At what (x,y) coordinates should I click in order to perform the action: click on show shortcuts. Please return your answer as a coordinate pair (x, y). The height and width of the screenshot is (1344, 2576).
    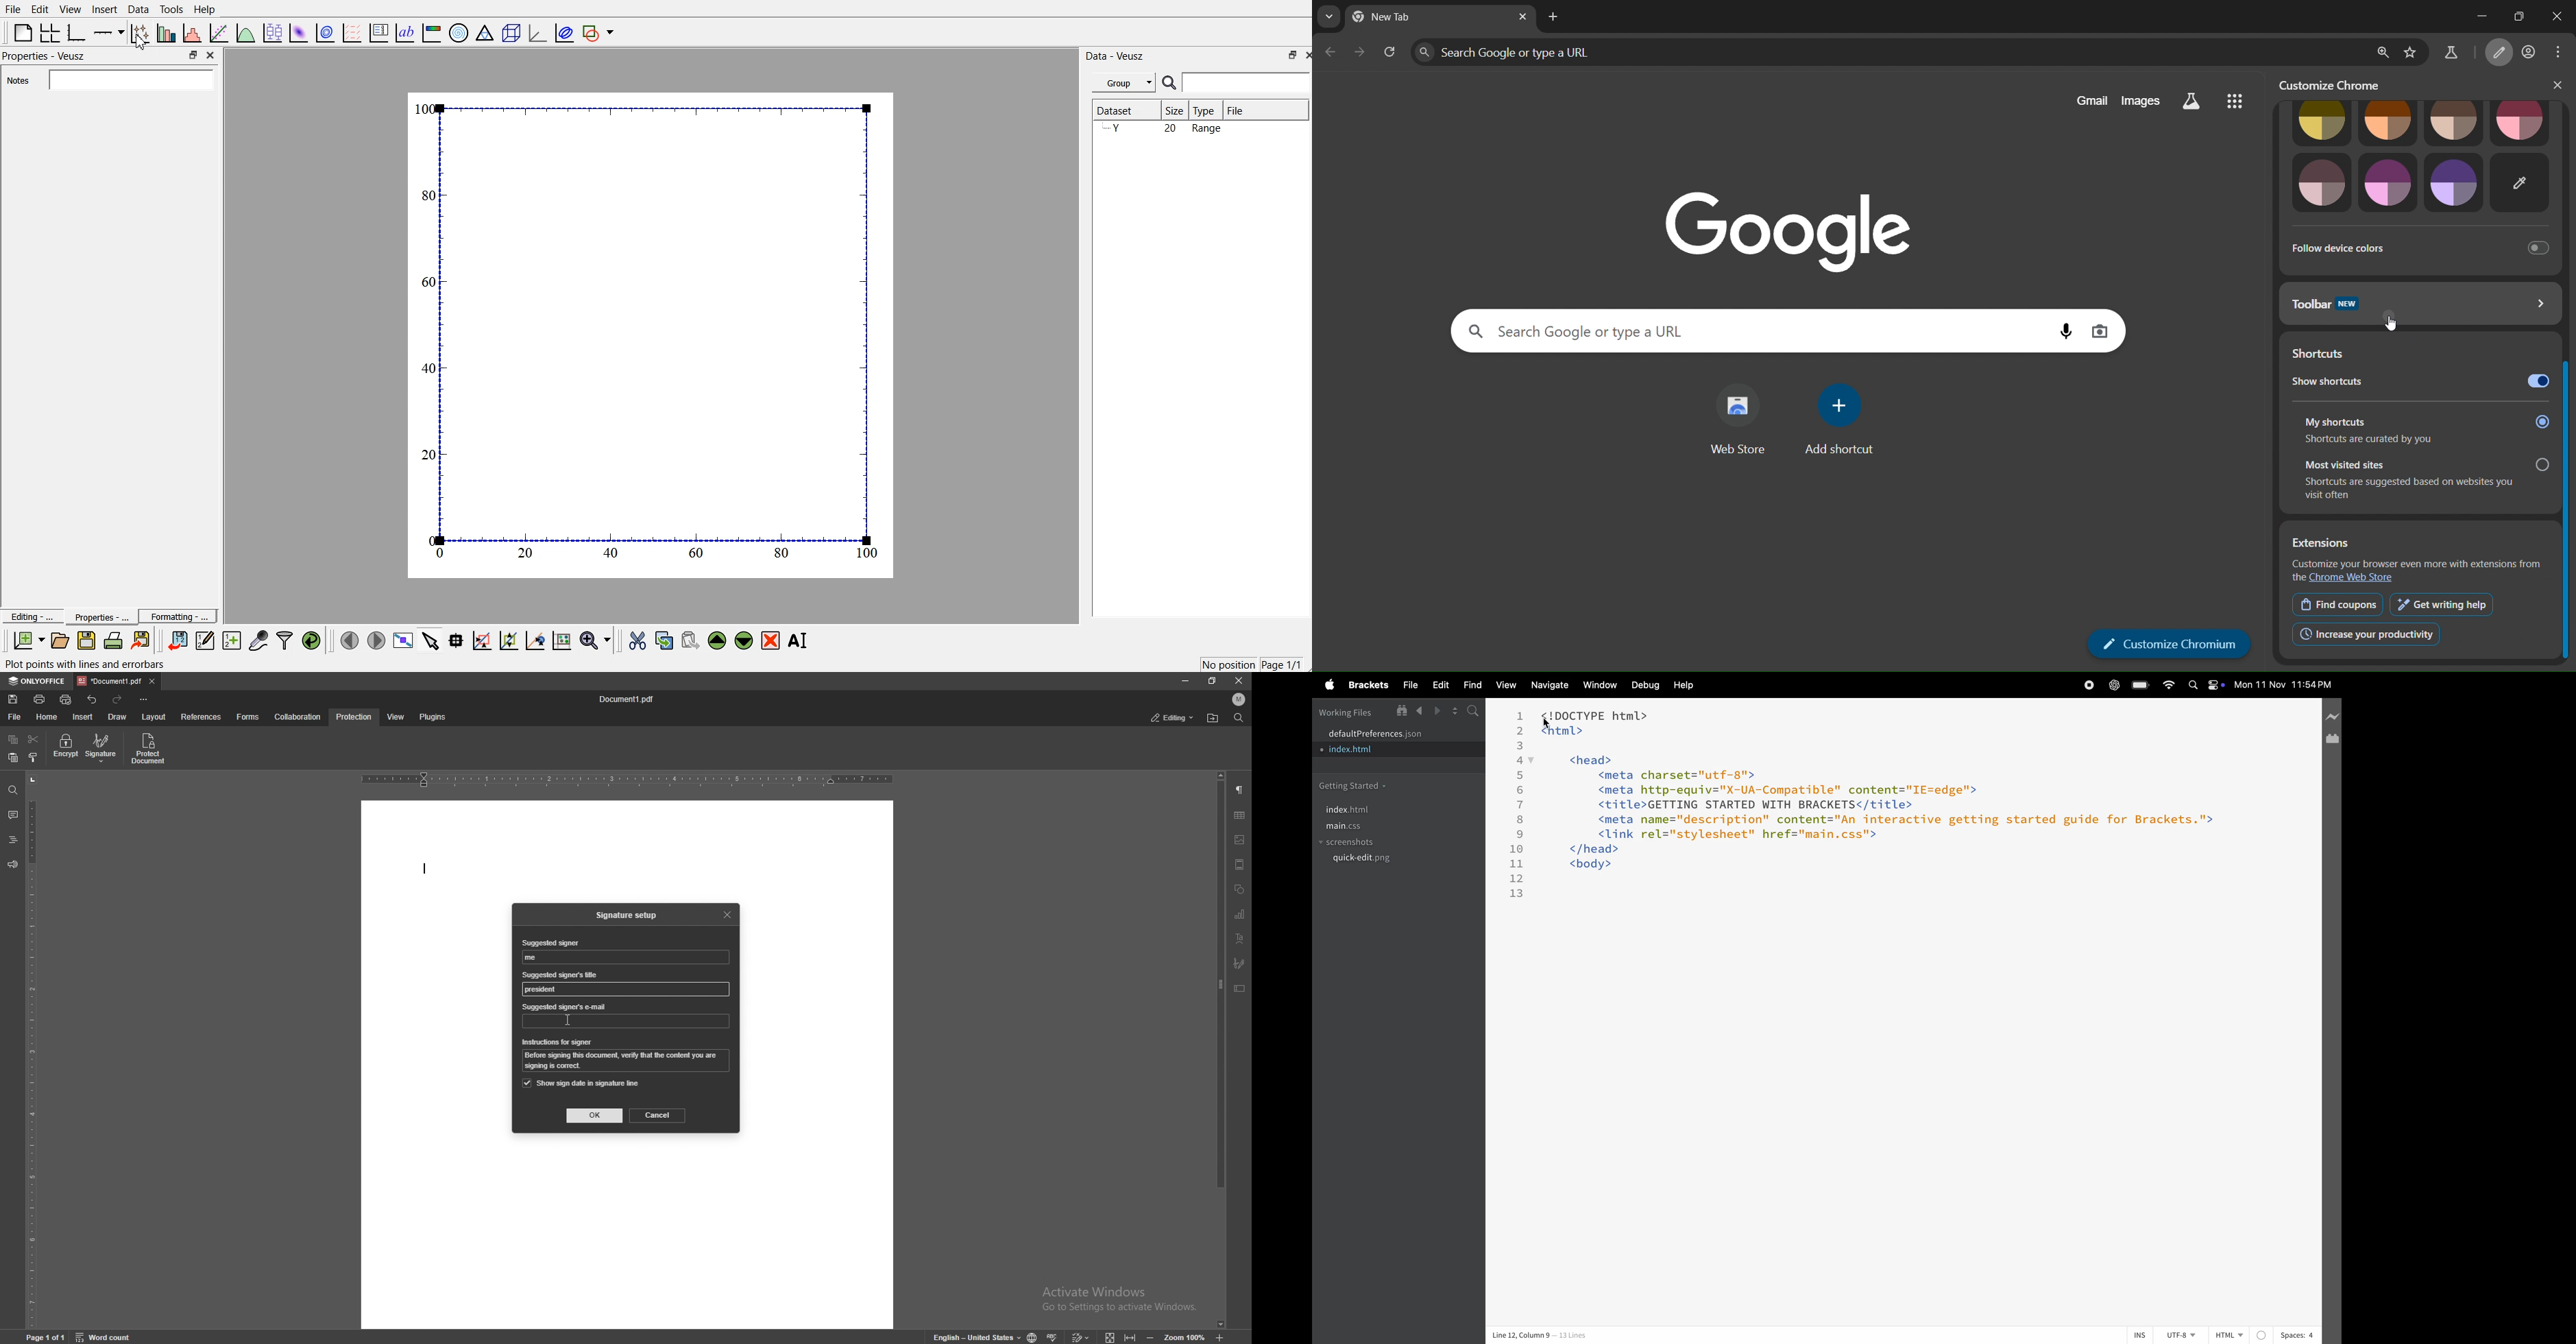
    Looking at the image, I should click on (2419, 379).